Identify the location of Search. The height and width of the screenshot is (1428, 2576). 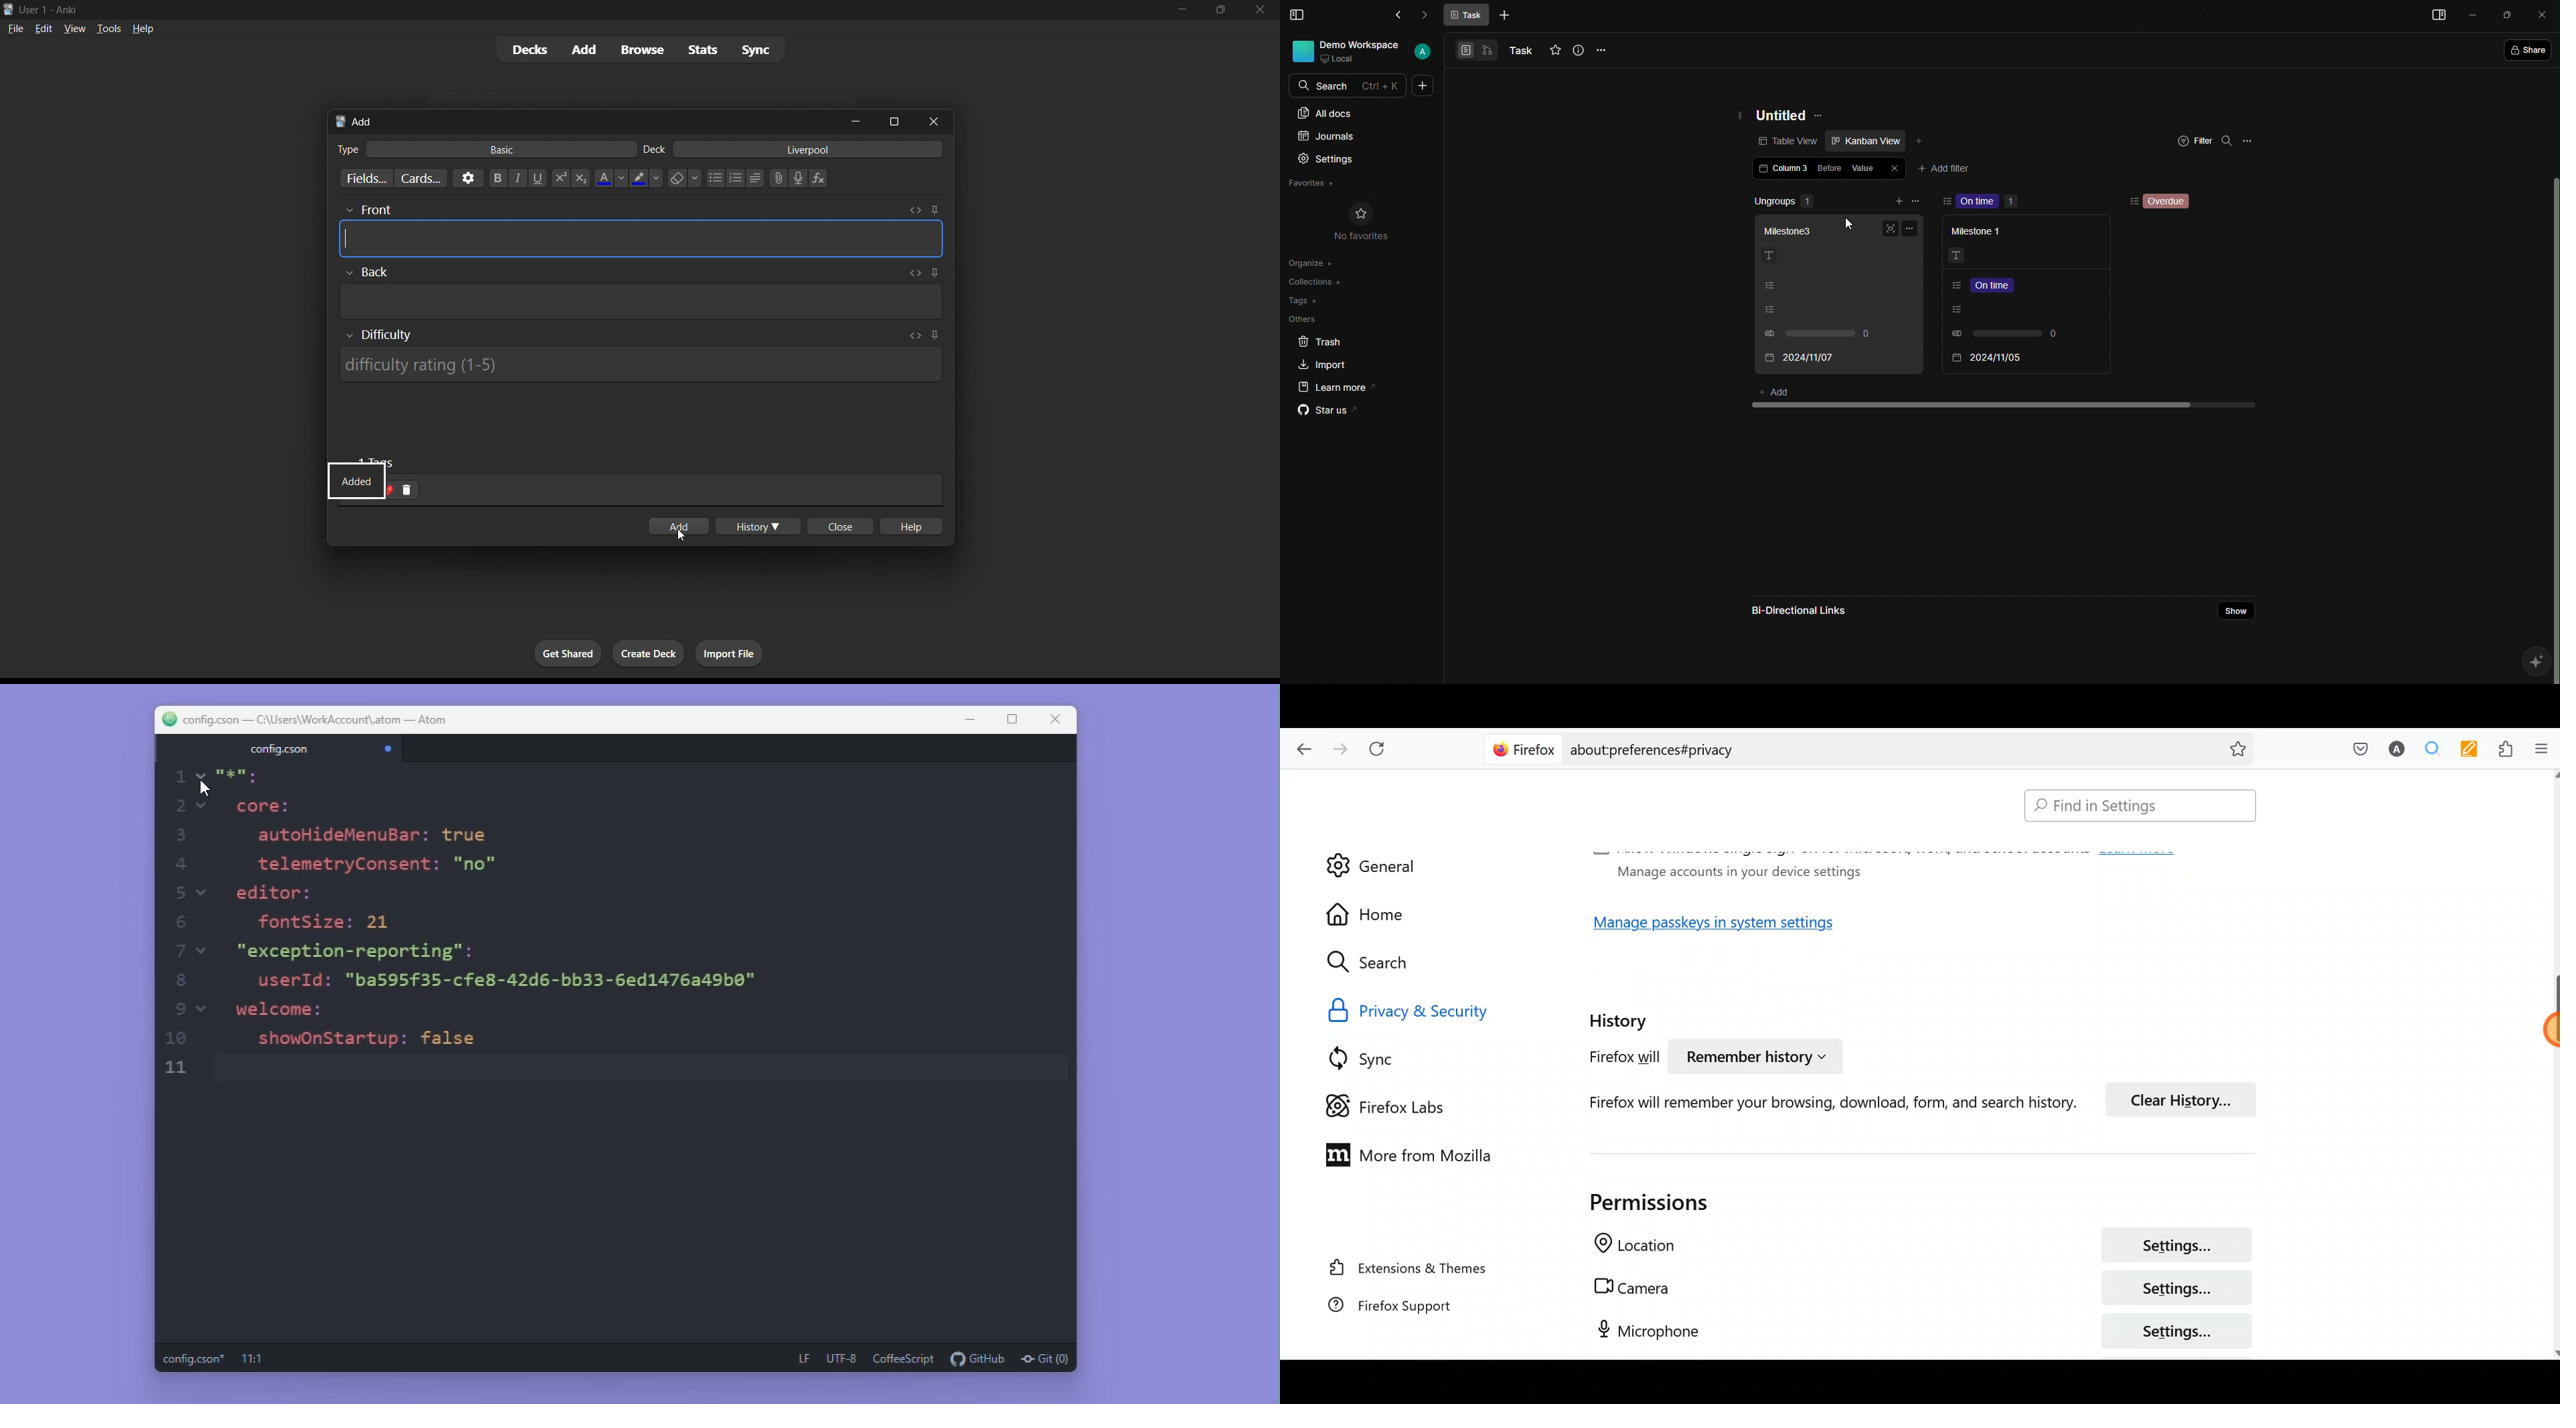
(1349, 85).